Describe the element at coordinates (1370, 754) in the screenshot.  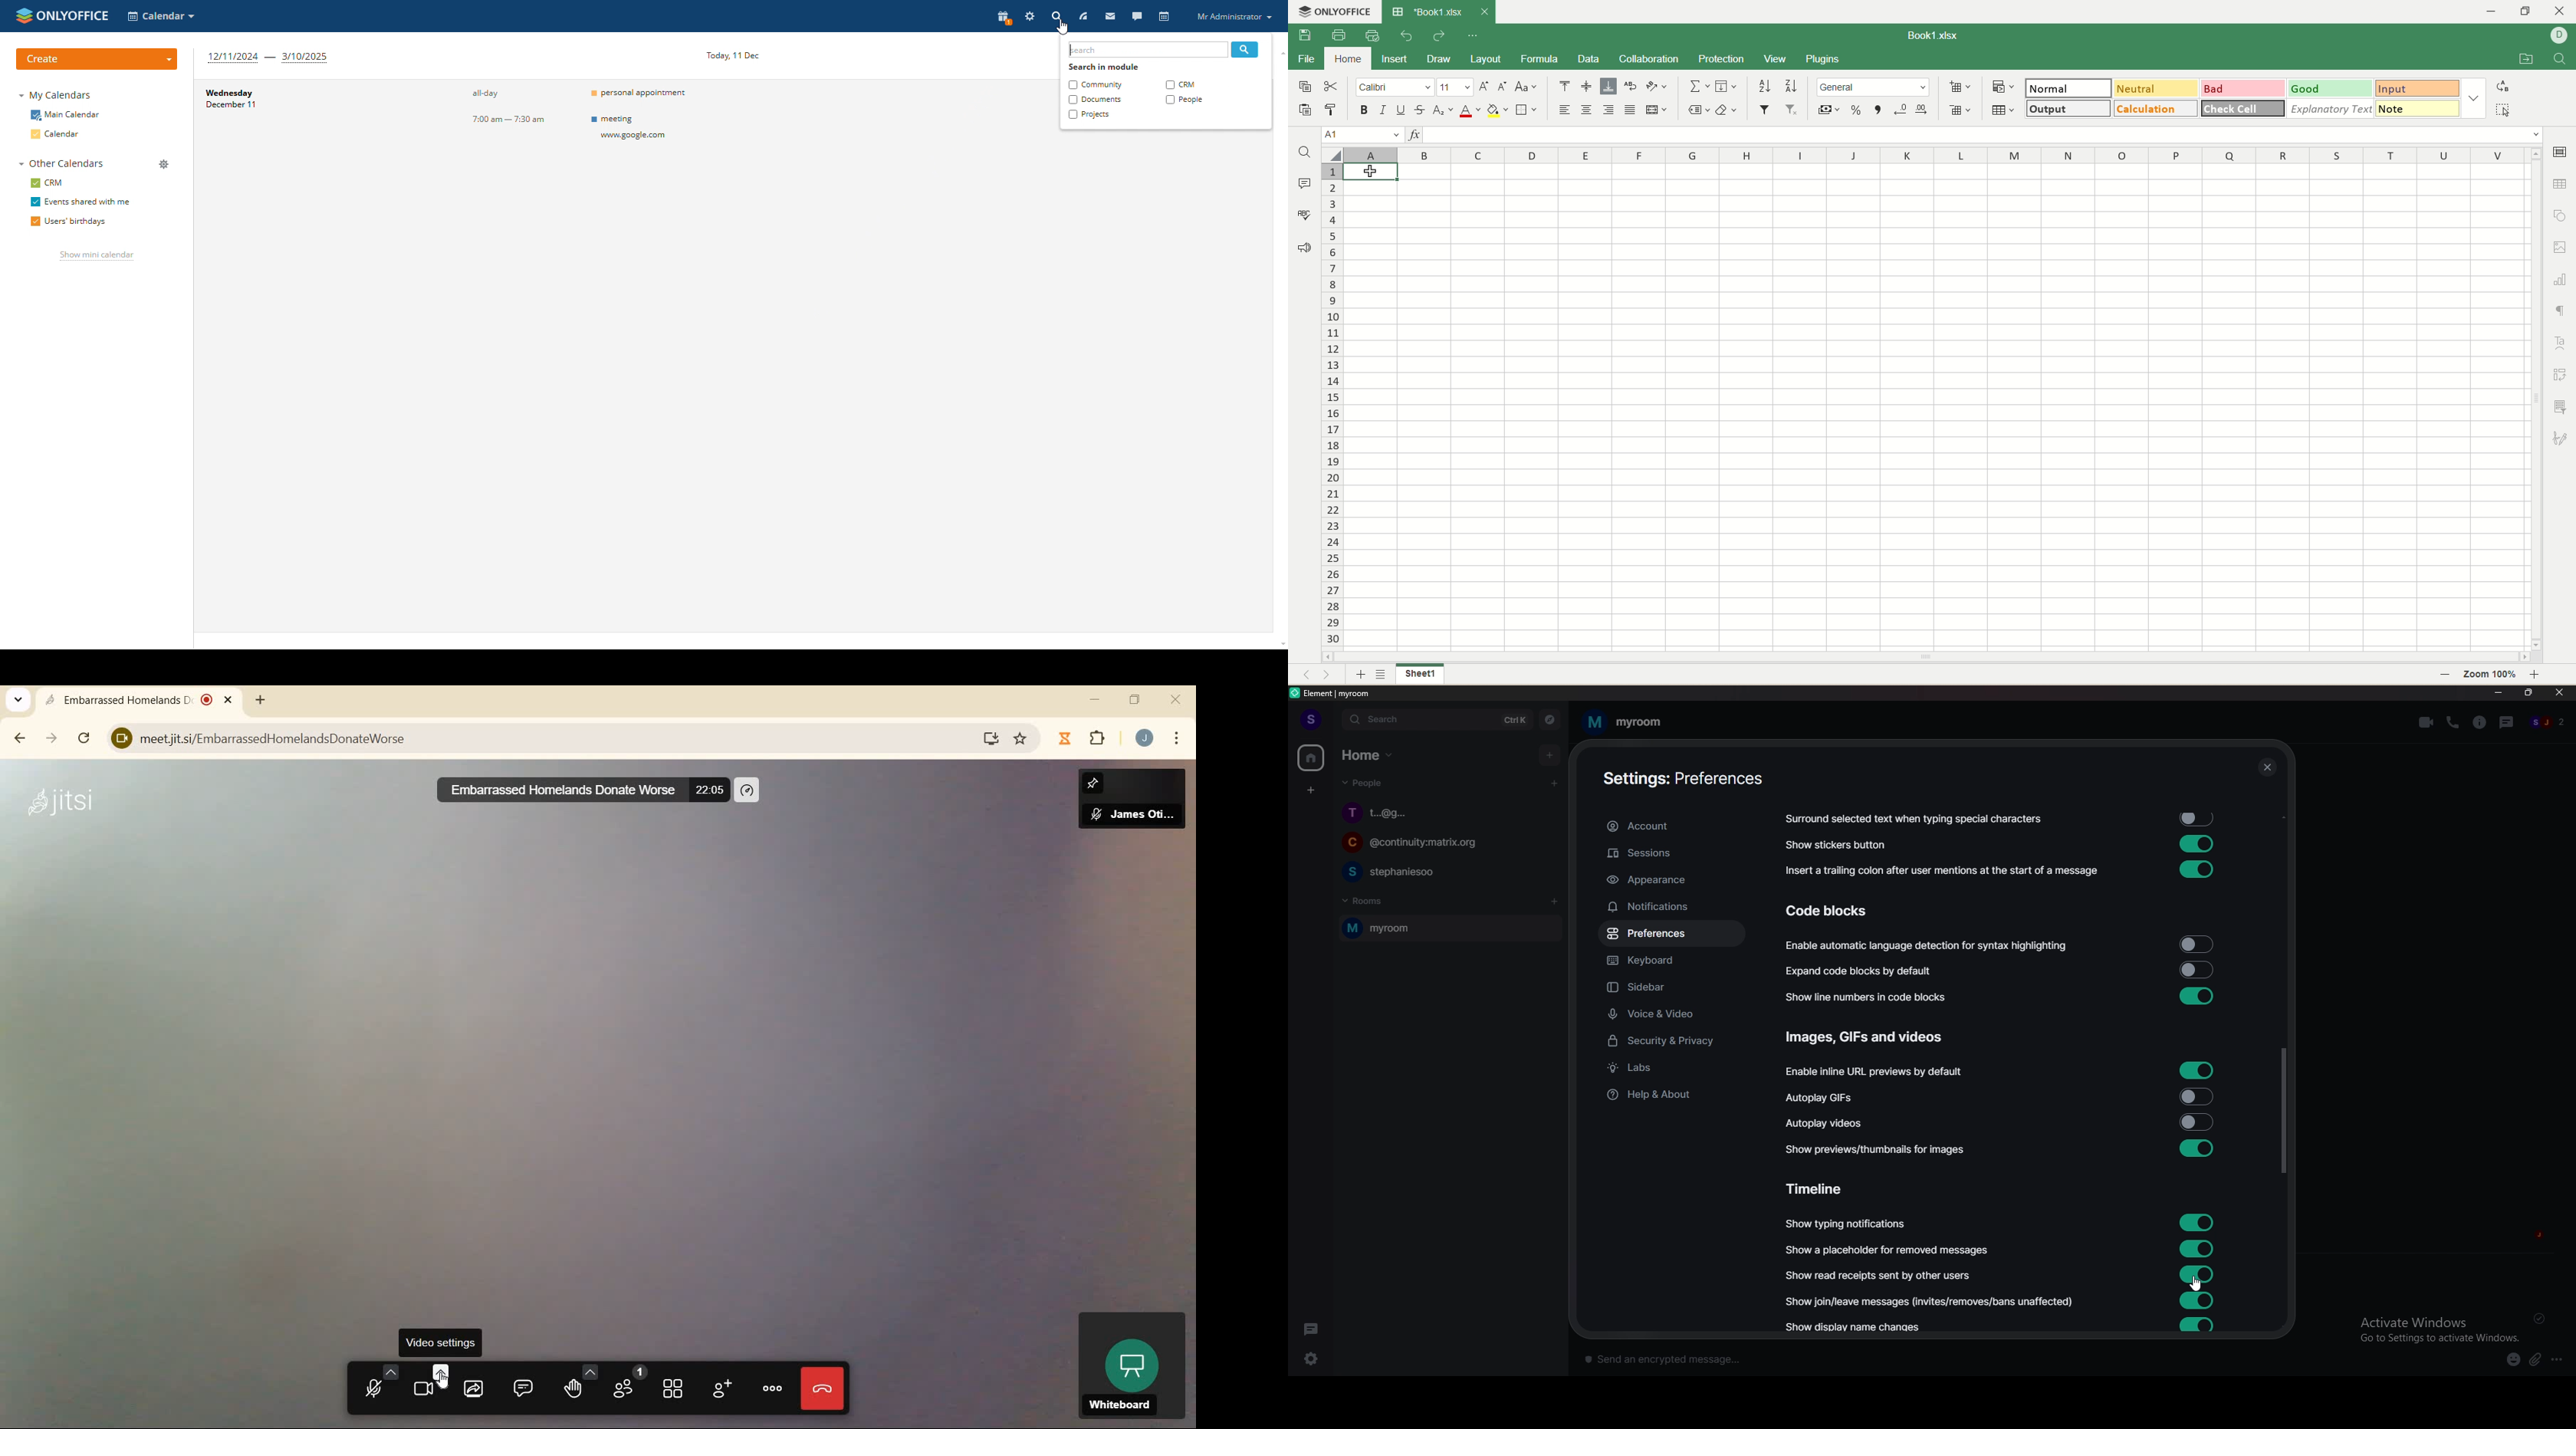
I see `Home` at that location.